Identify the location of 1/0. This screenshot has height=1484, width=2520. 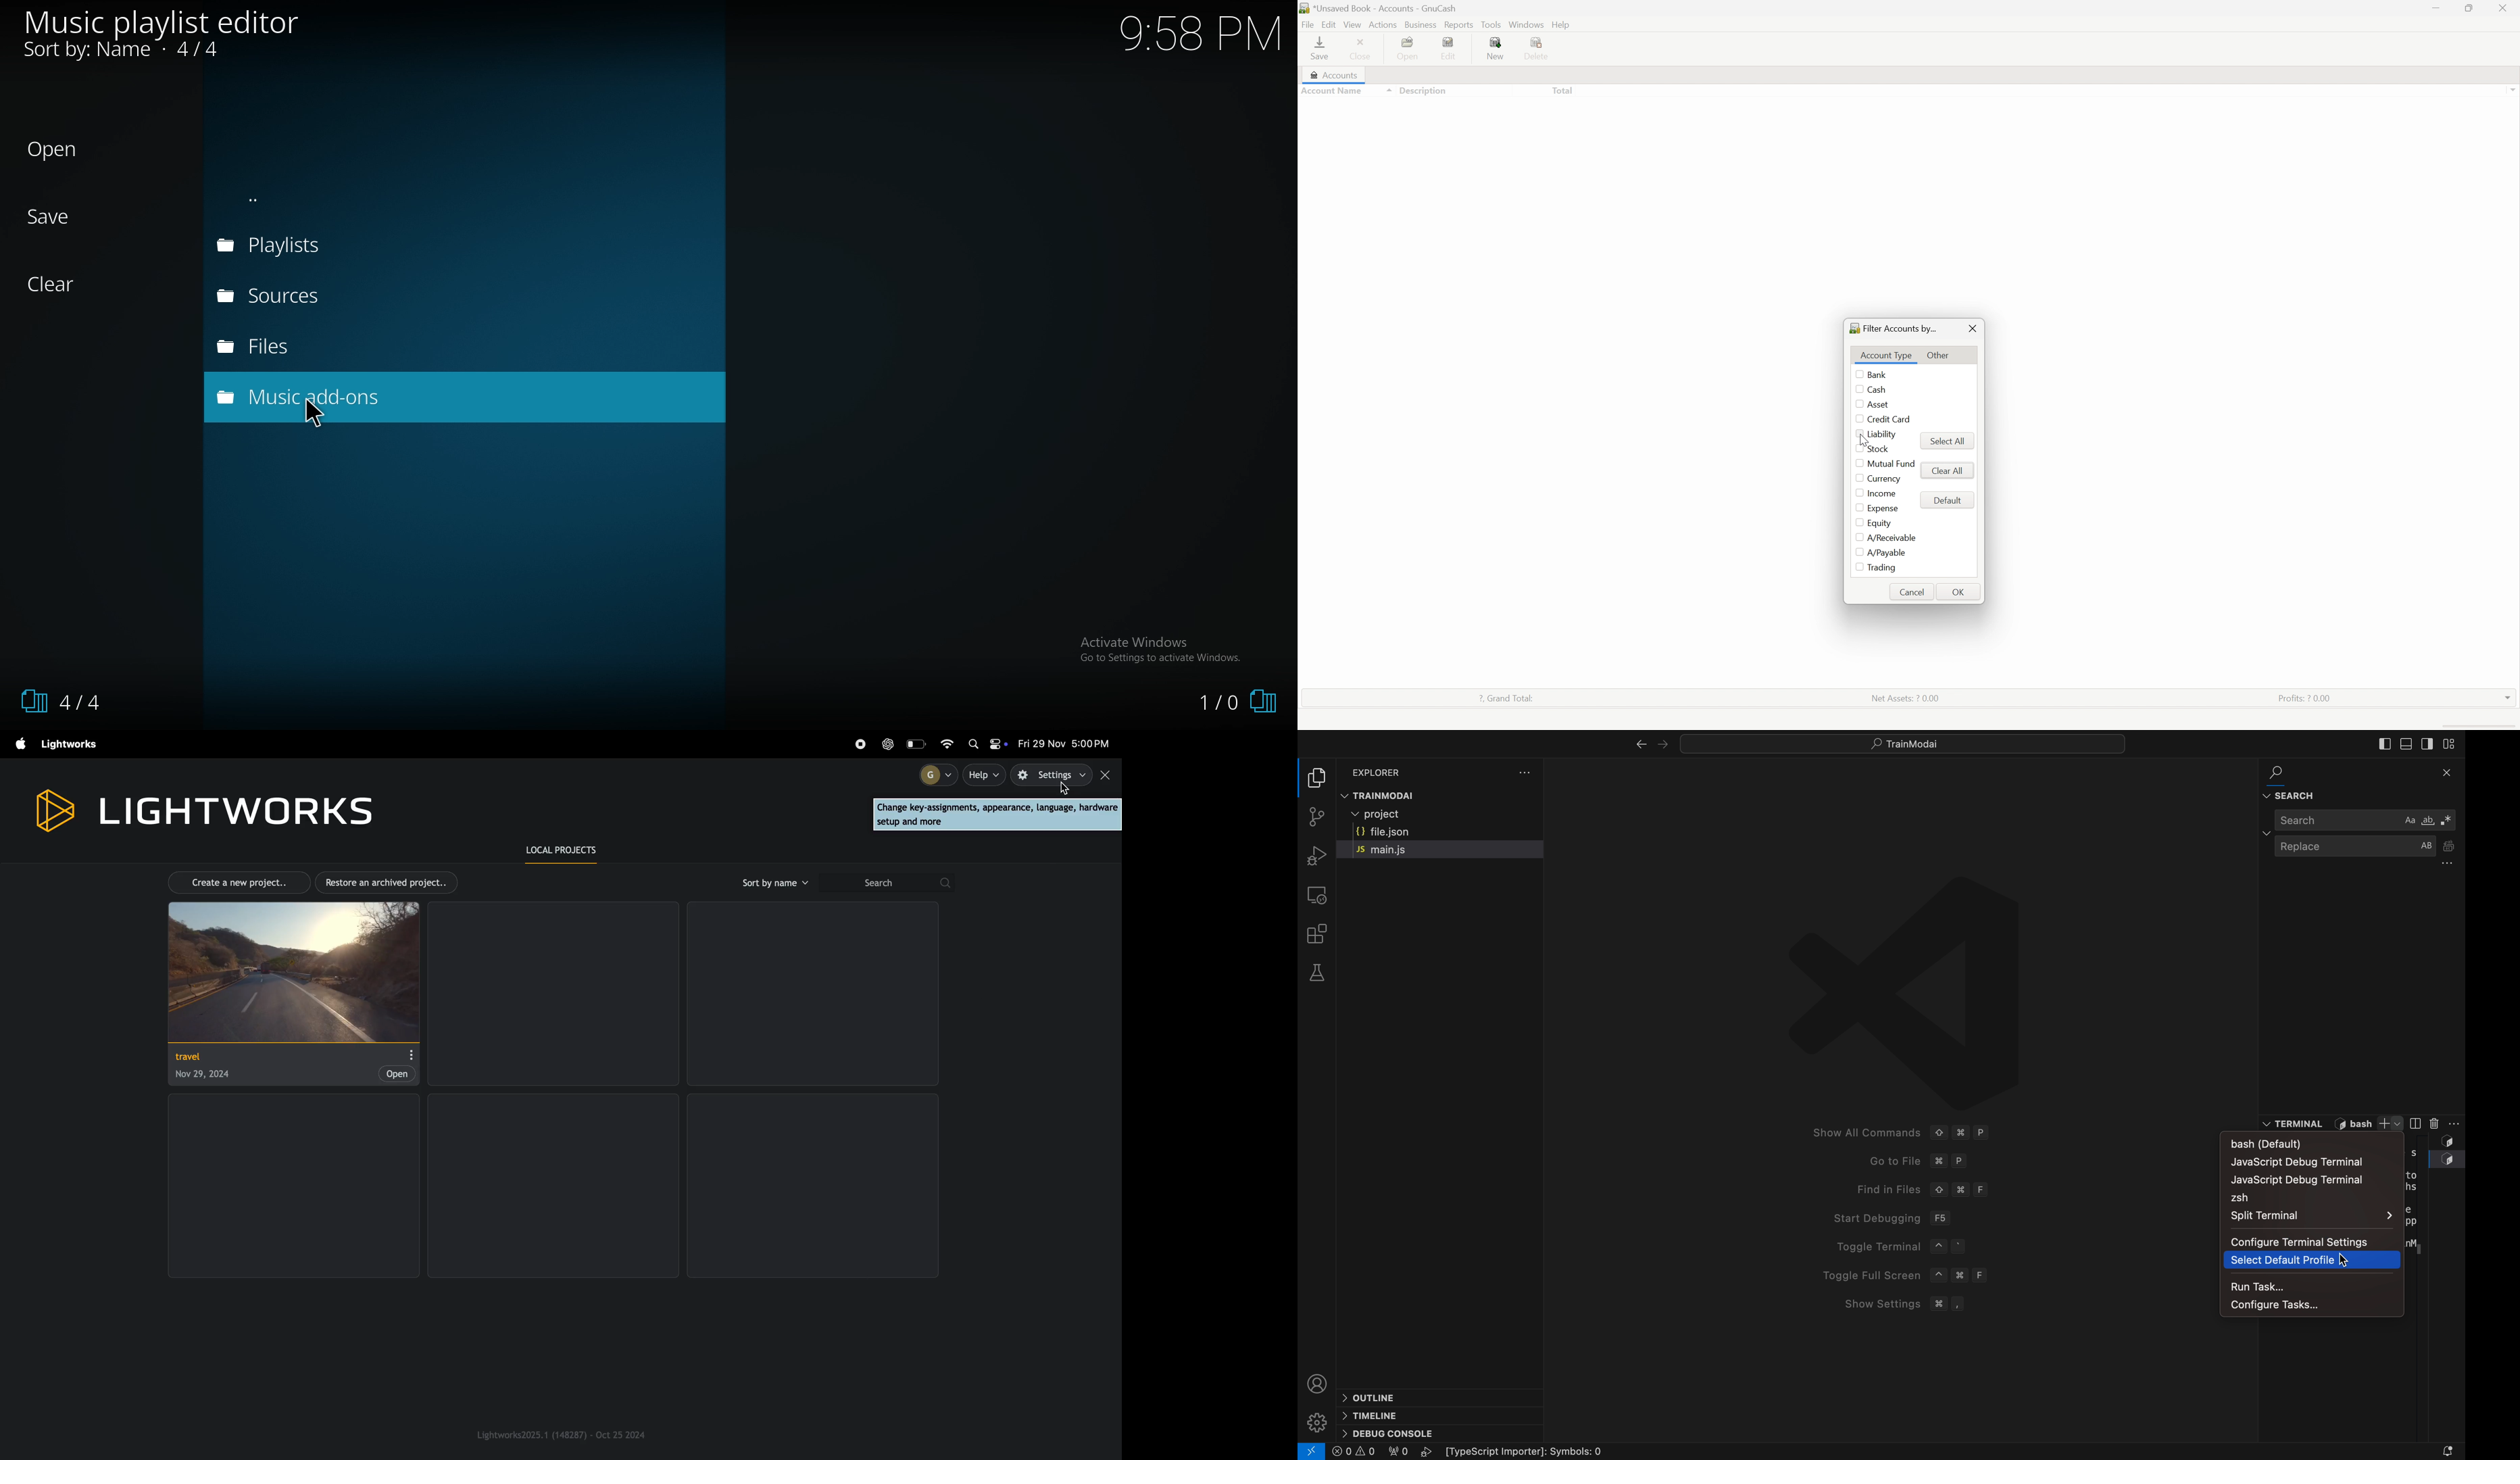
(1243, 702).